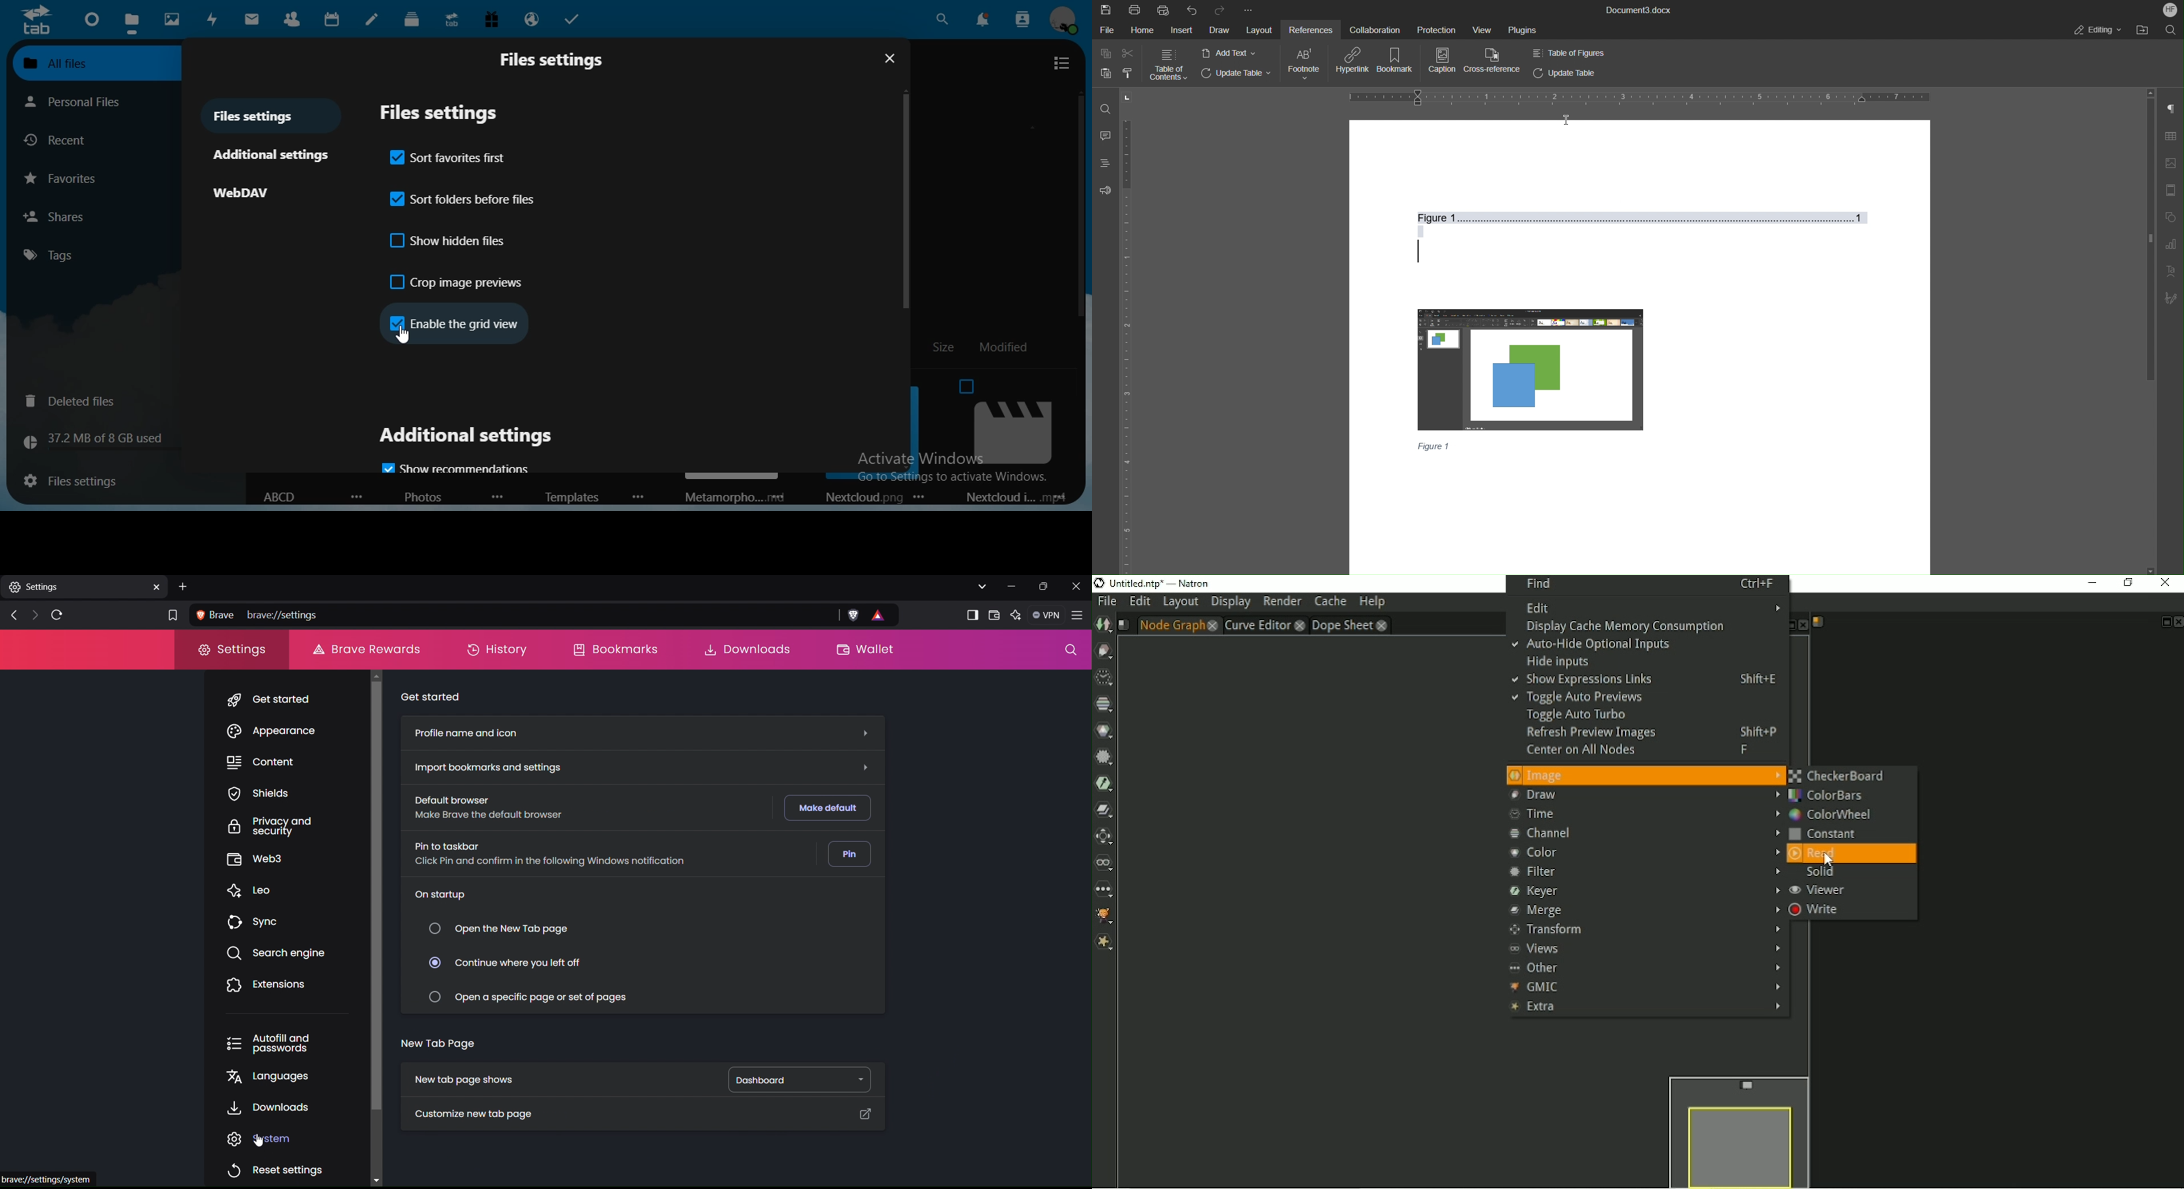 This screenshot has width=2184, height=1204. What do you see at coordinates (1521, 30) in the screenshot?
I see `Plugins` at bounding box center [1521, 30].